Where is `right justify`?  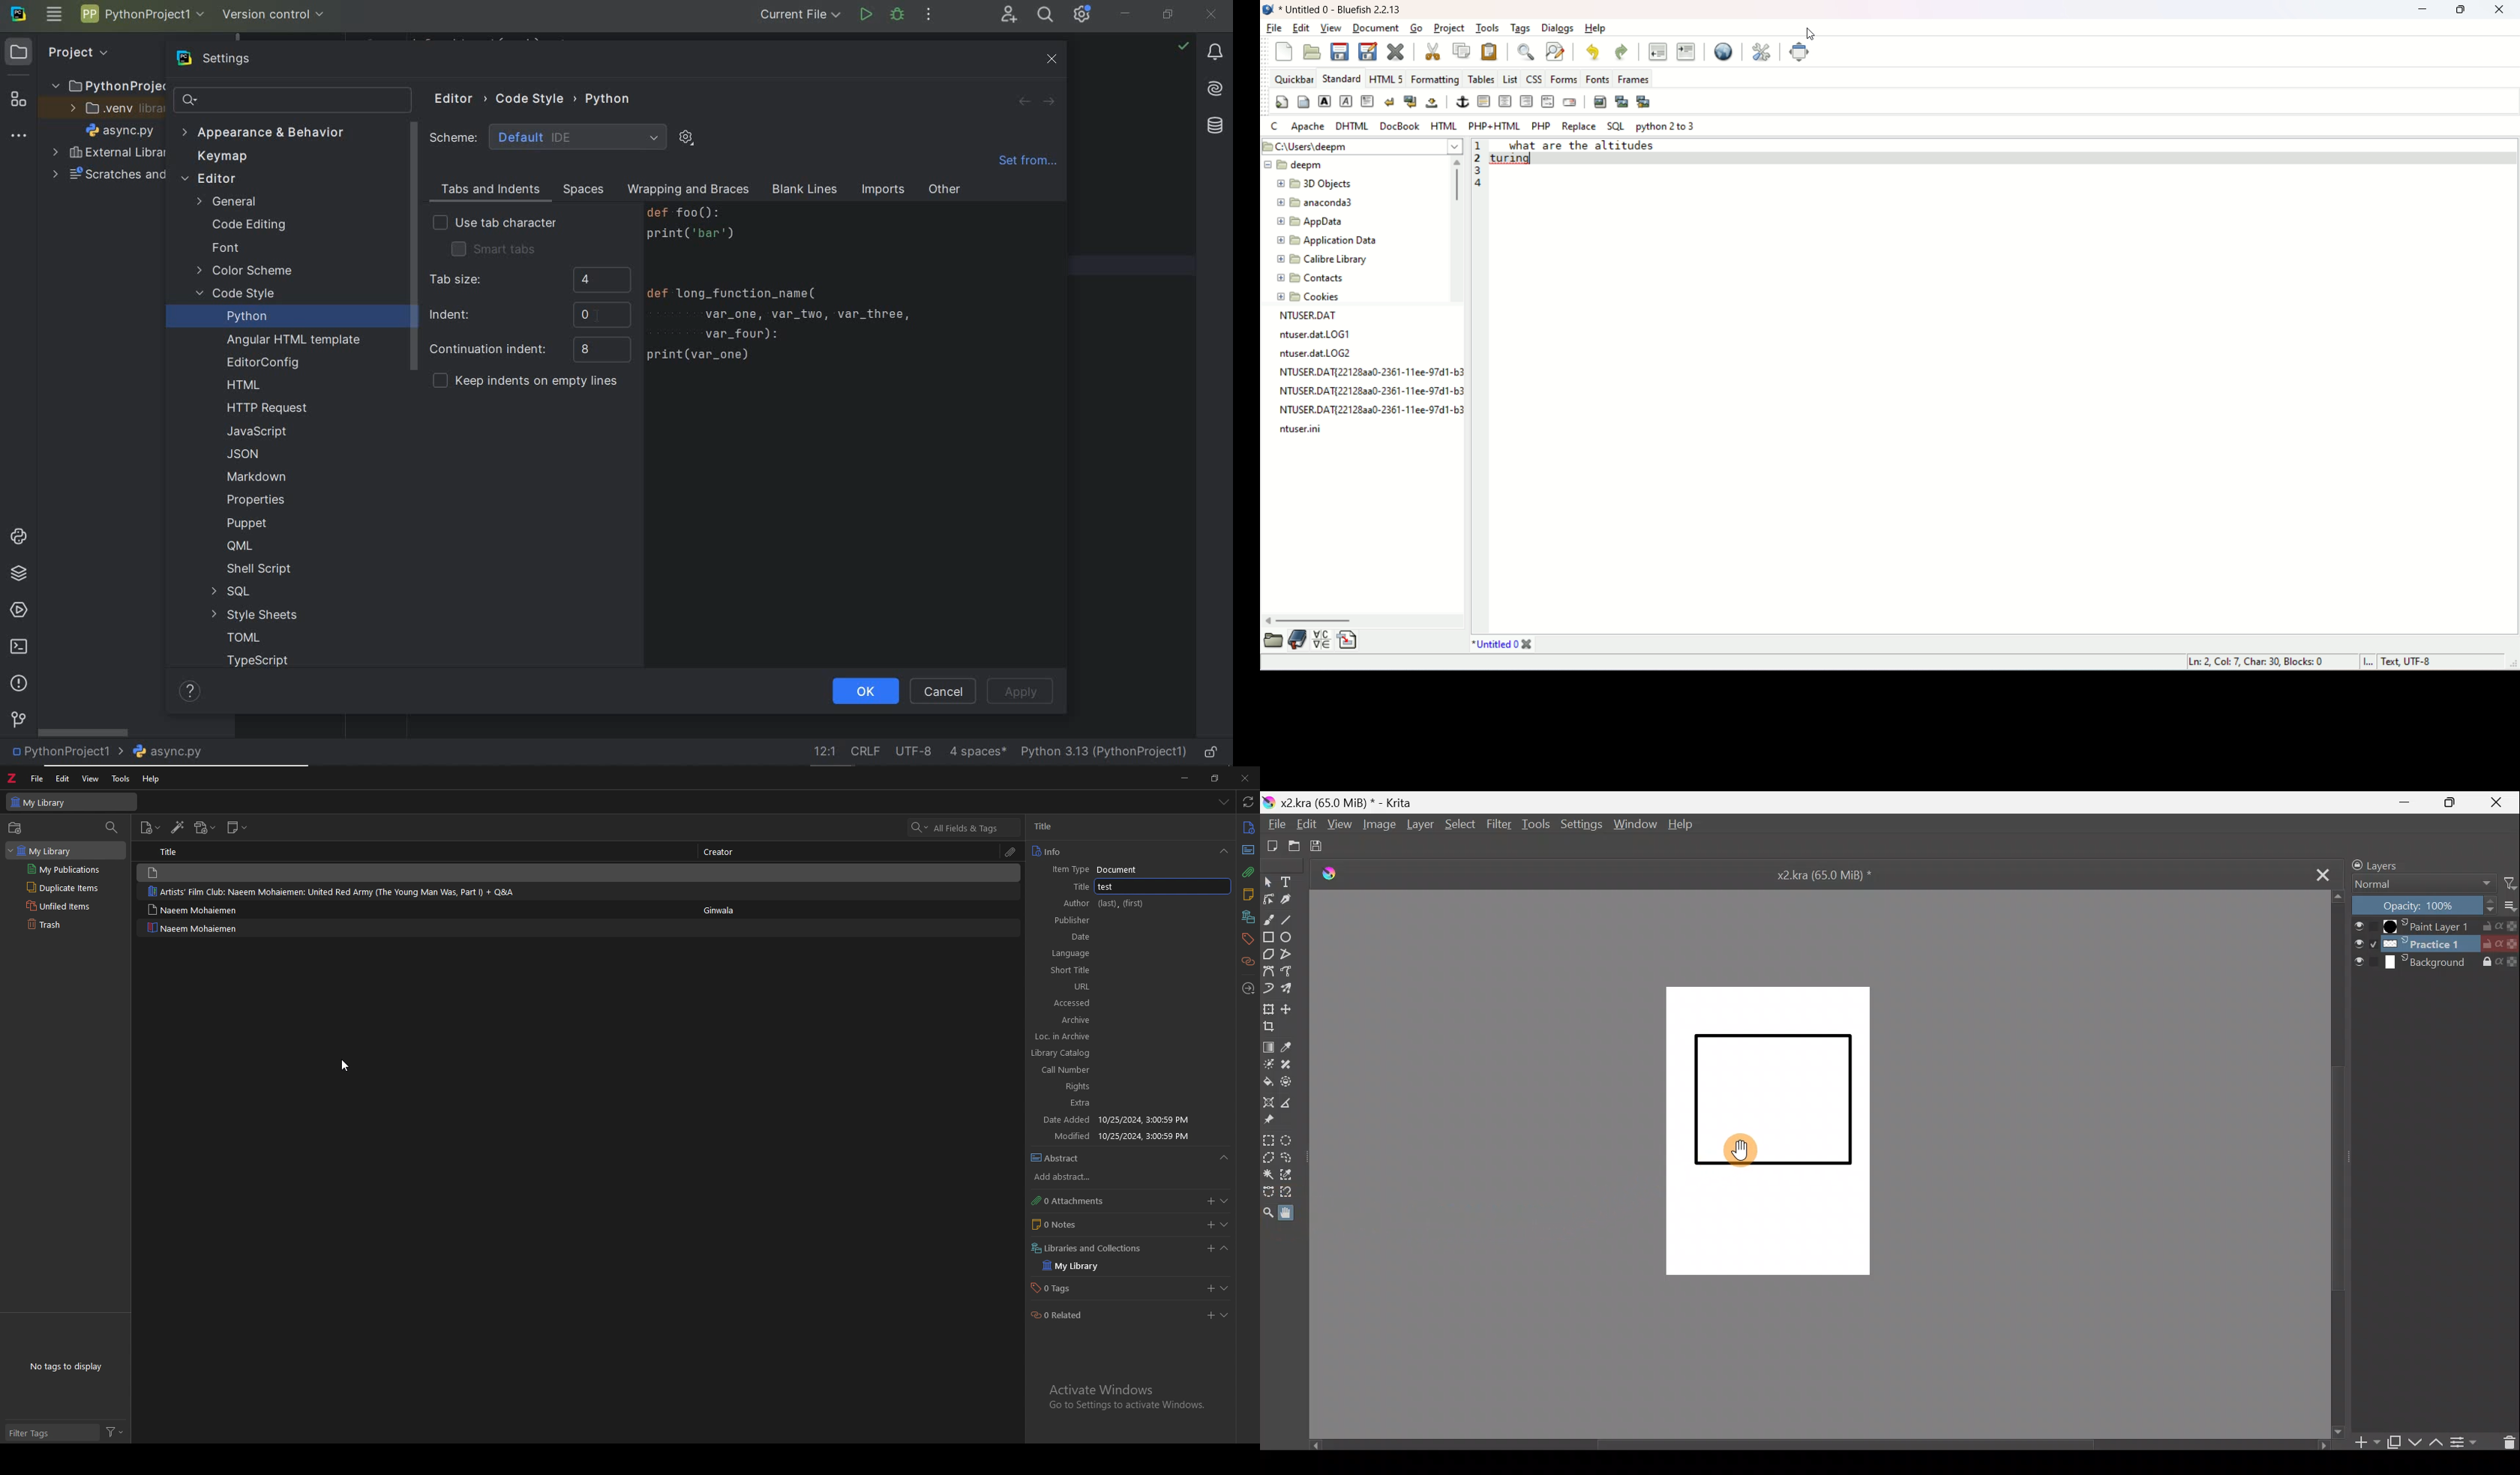
right justify is located at coordinates (1527, 100).